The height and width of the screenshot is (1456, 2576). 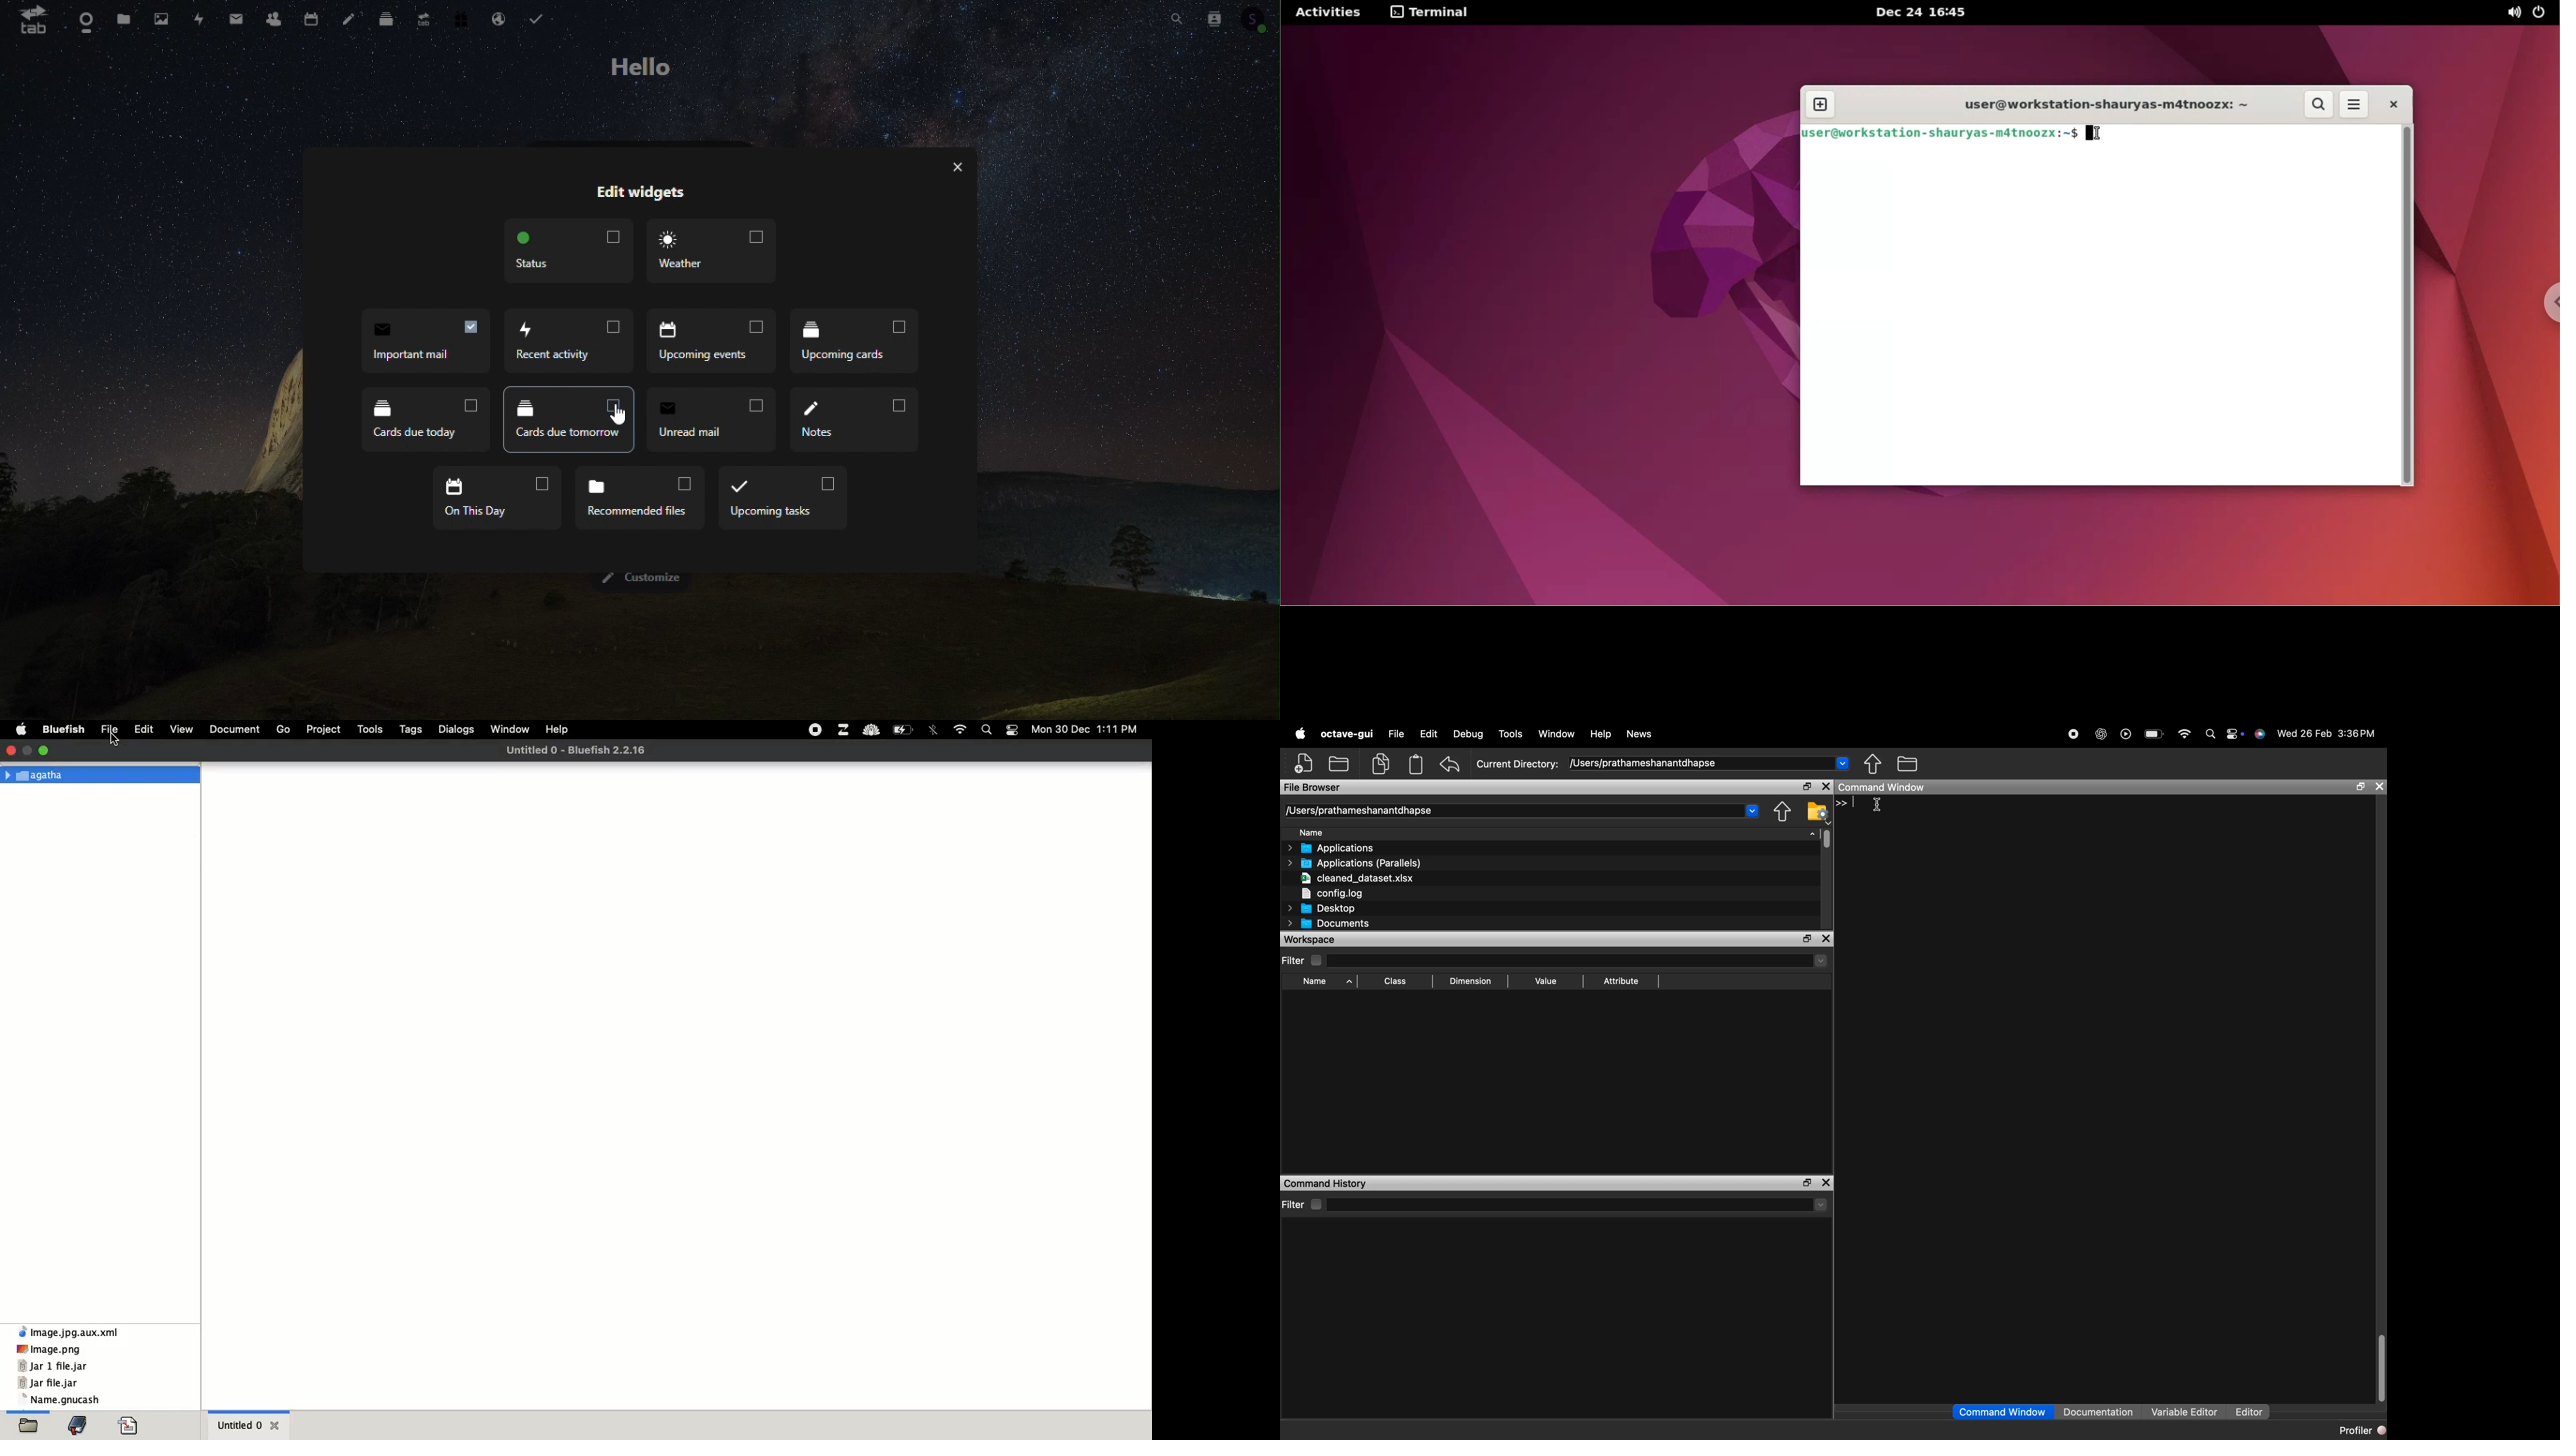 I want to click on Recent activity, so click(x=573, y=342).